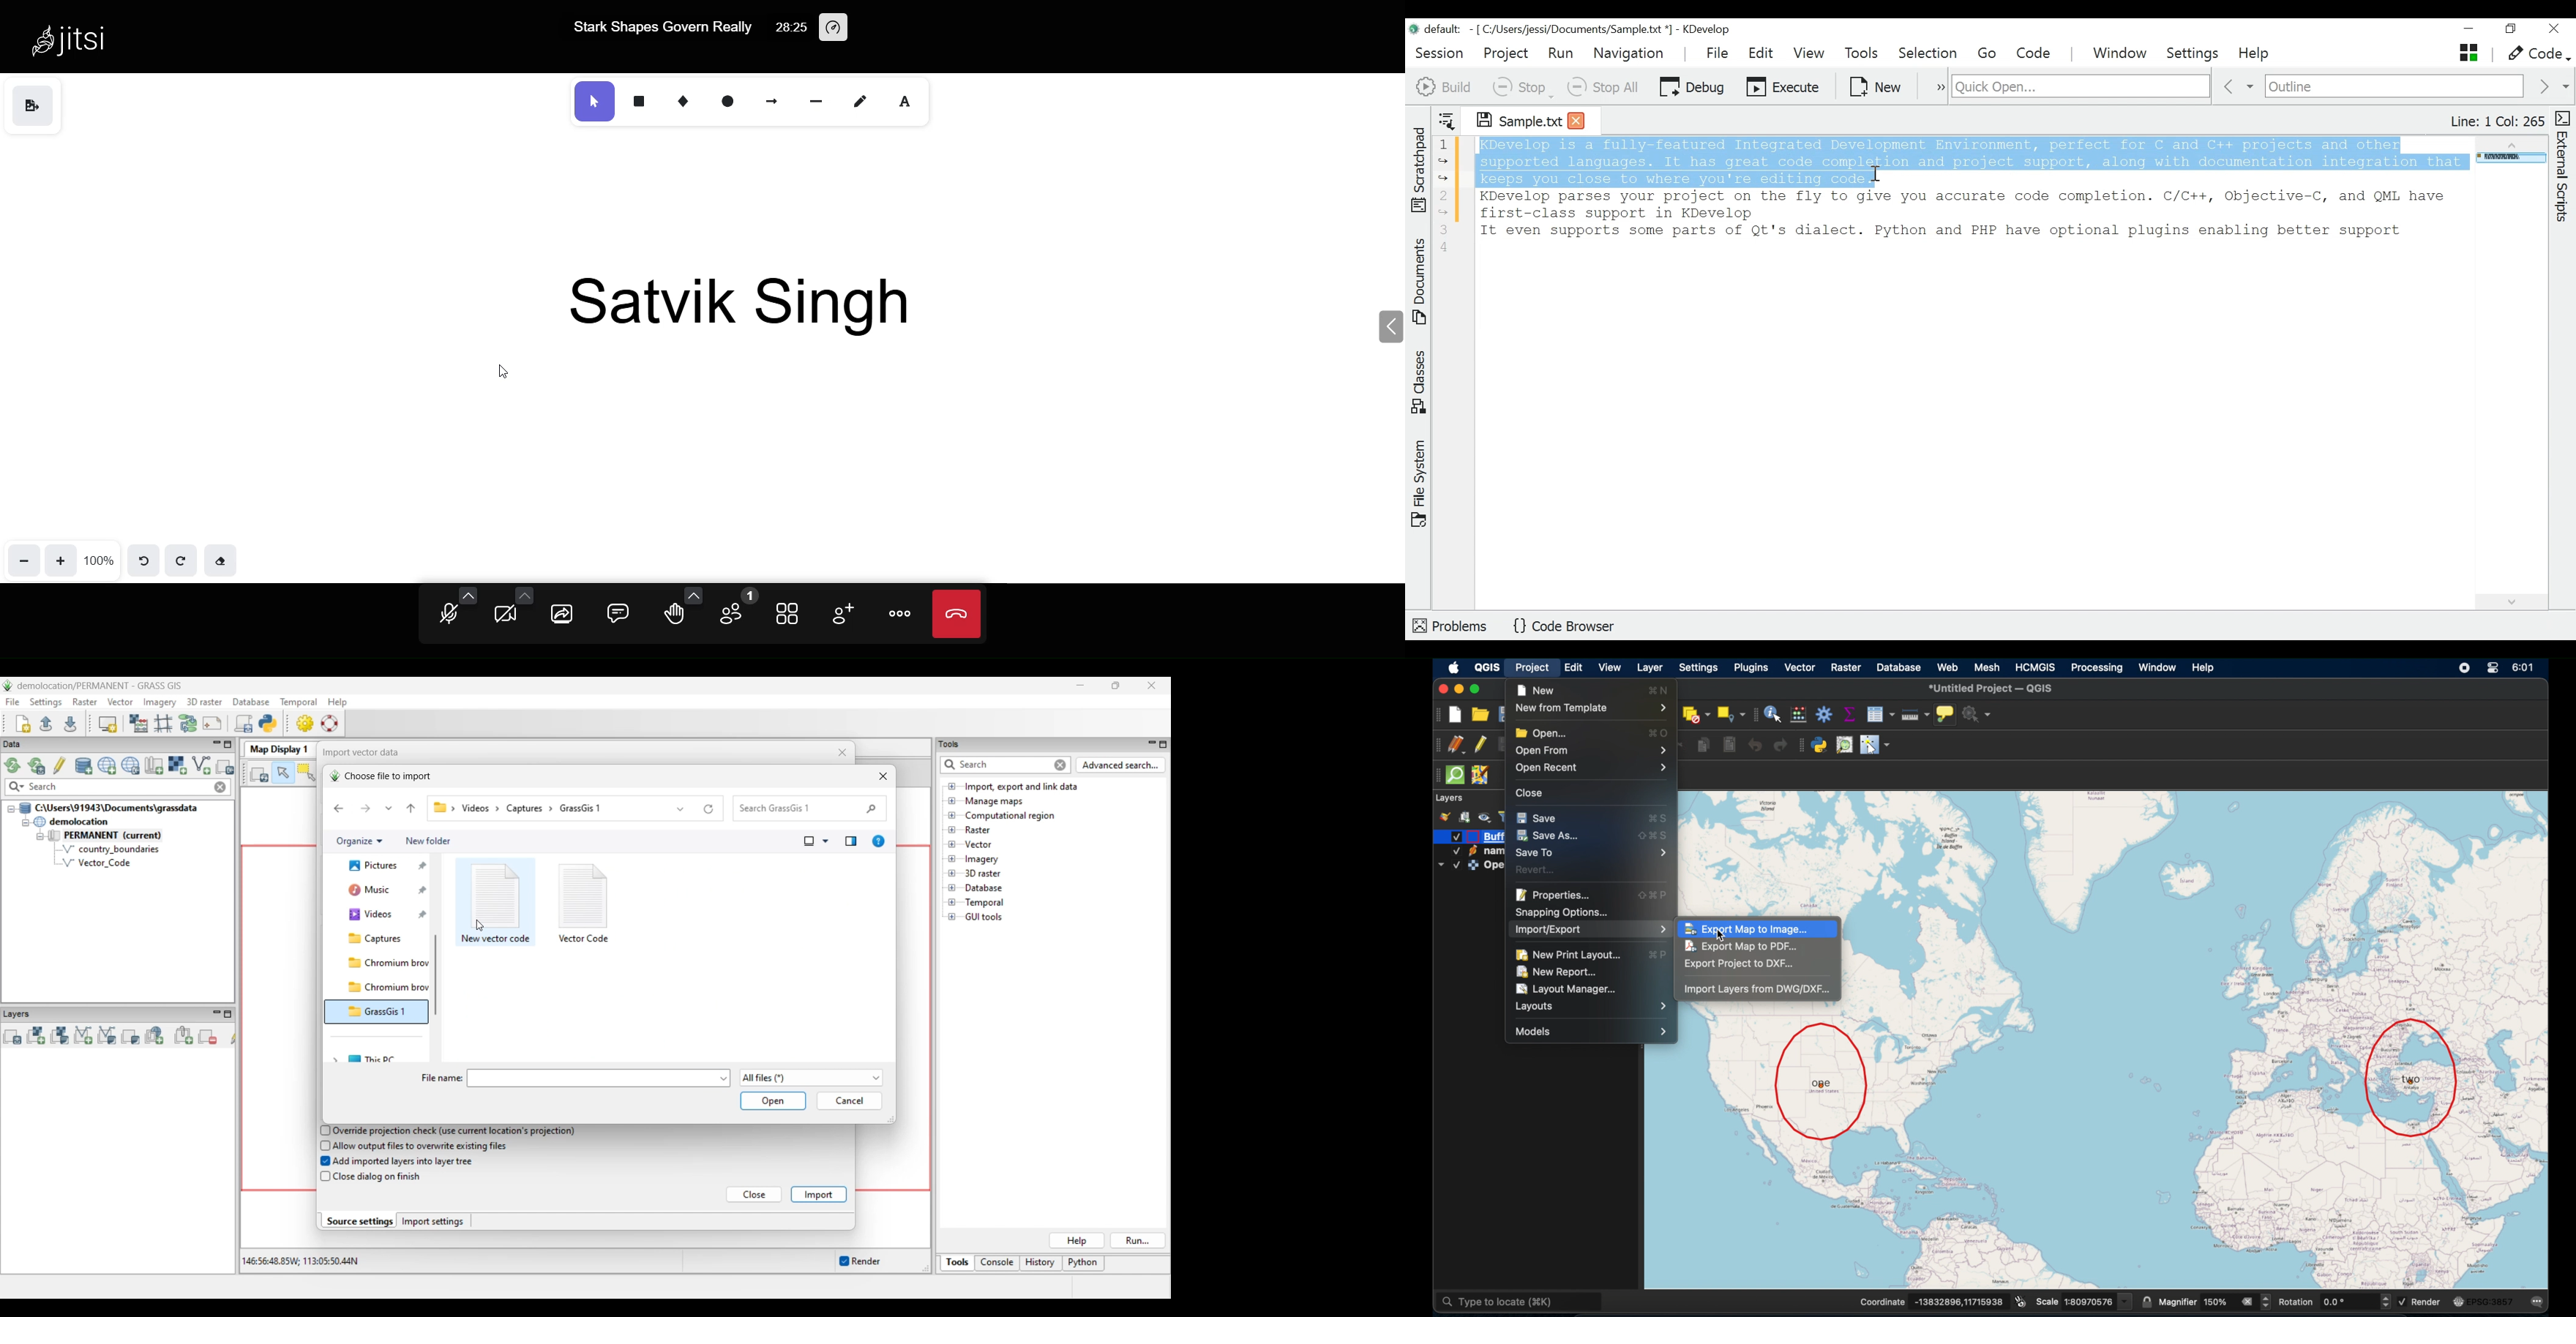 The height and width of the screenshot is (1344, 2576). I want to click on window, so click(2158, 668).